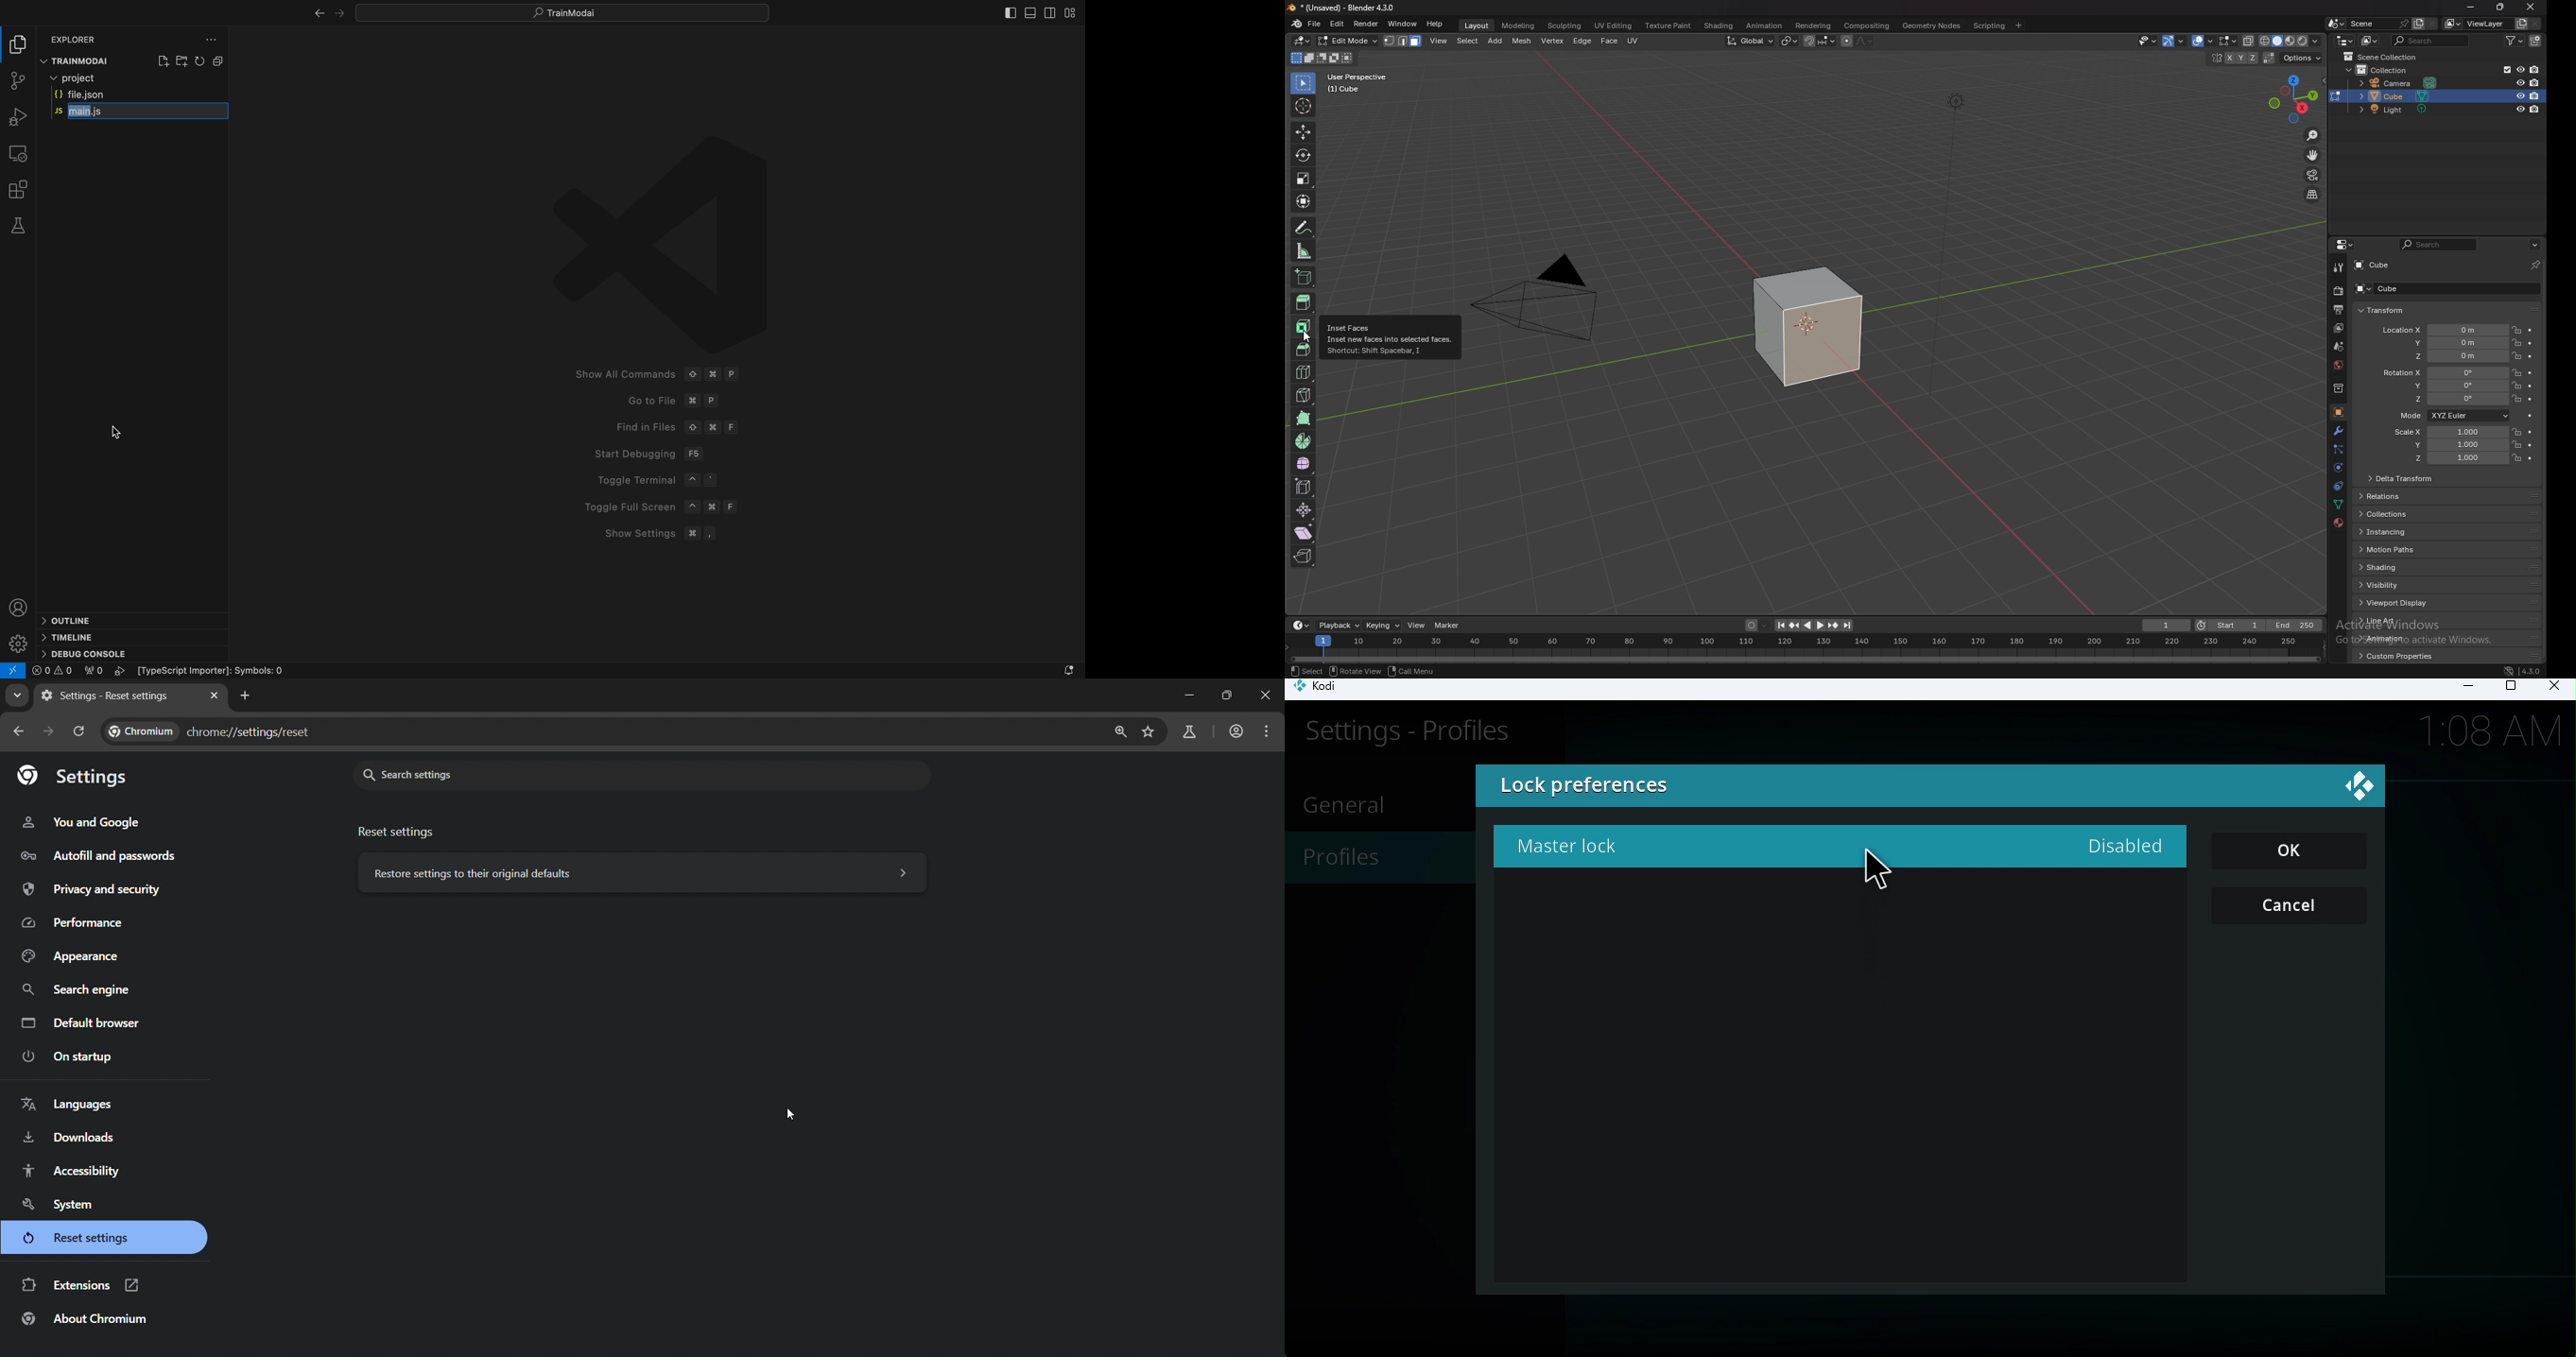  What do you see at coordinates (1566, 26) in the screenshot?
I see `sculpting` at bounding box center [1566, 26].